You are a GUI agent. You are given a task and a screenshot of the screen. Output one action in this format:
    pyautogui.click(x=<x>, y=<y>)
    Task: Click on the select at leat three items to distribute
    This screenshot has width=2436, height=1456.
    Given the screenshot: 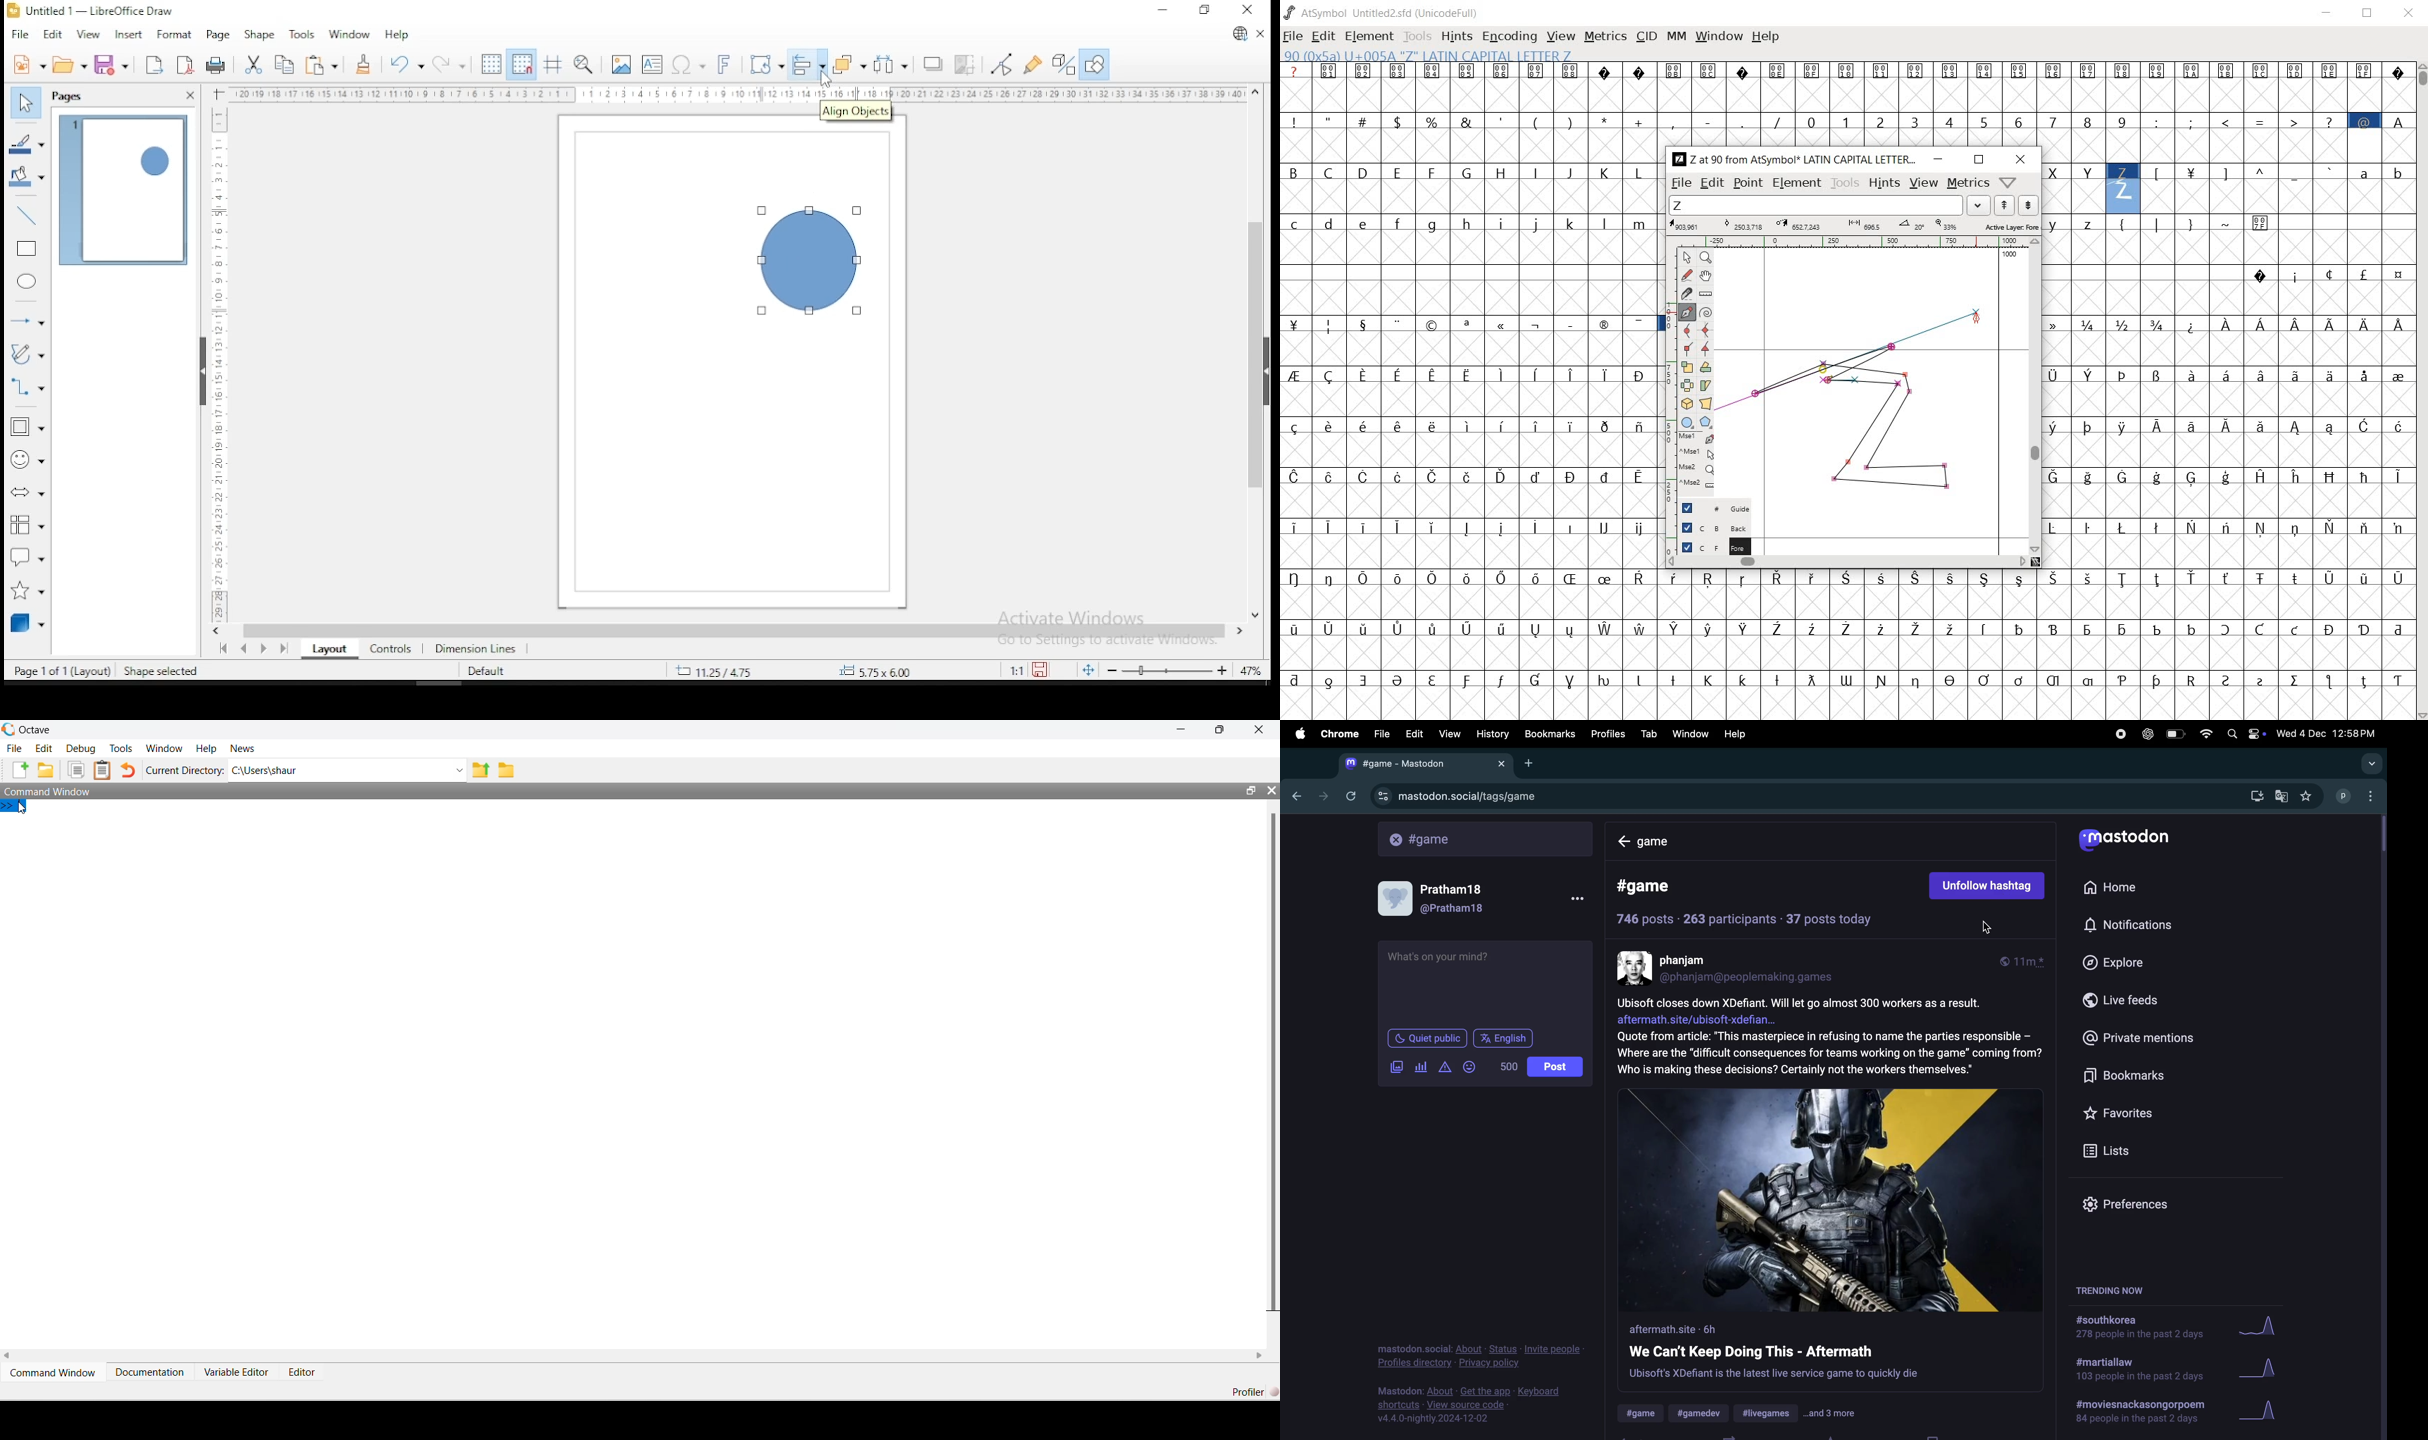 What is the action you would take?
    pyautogui.click(x=892, y=64)
    